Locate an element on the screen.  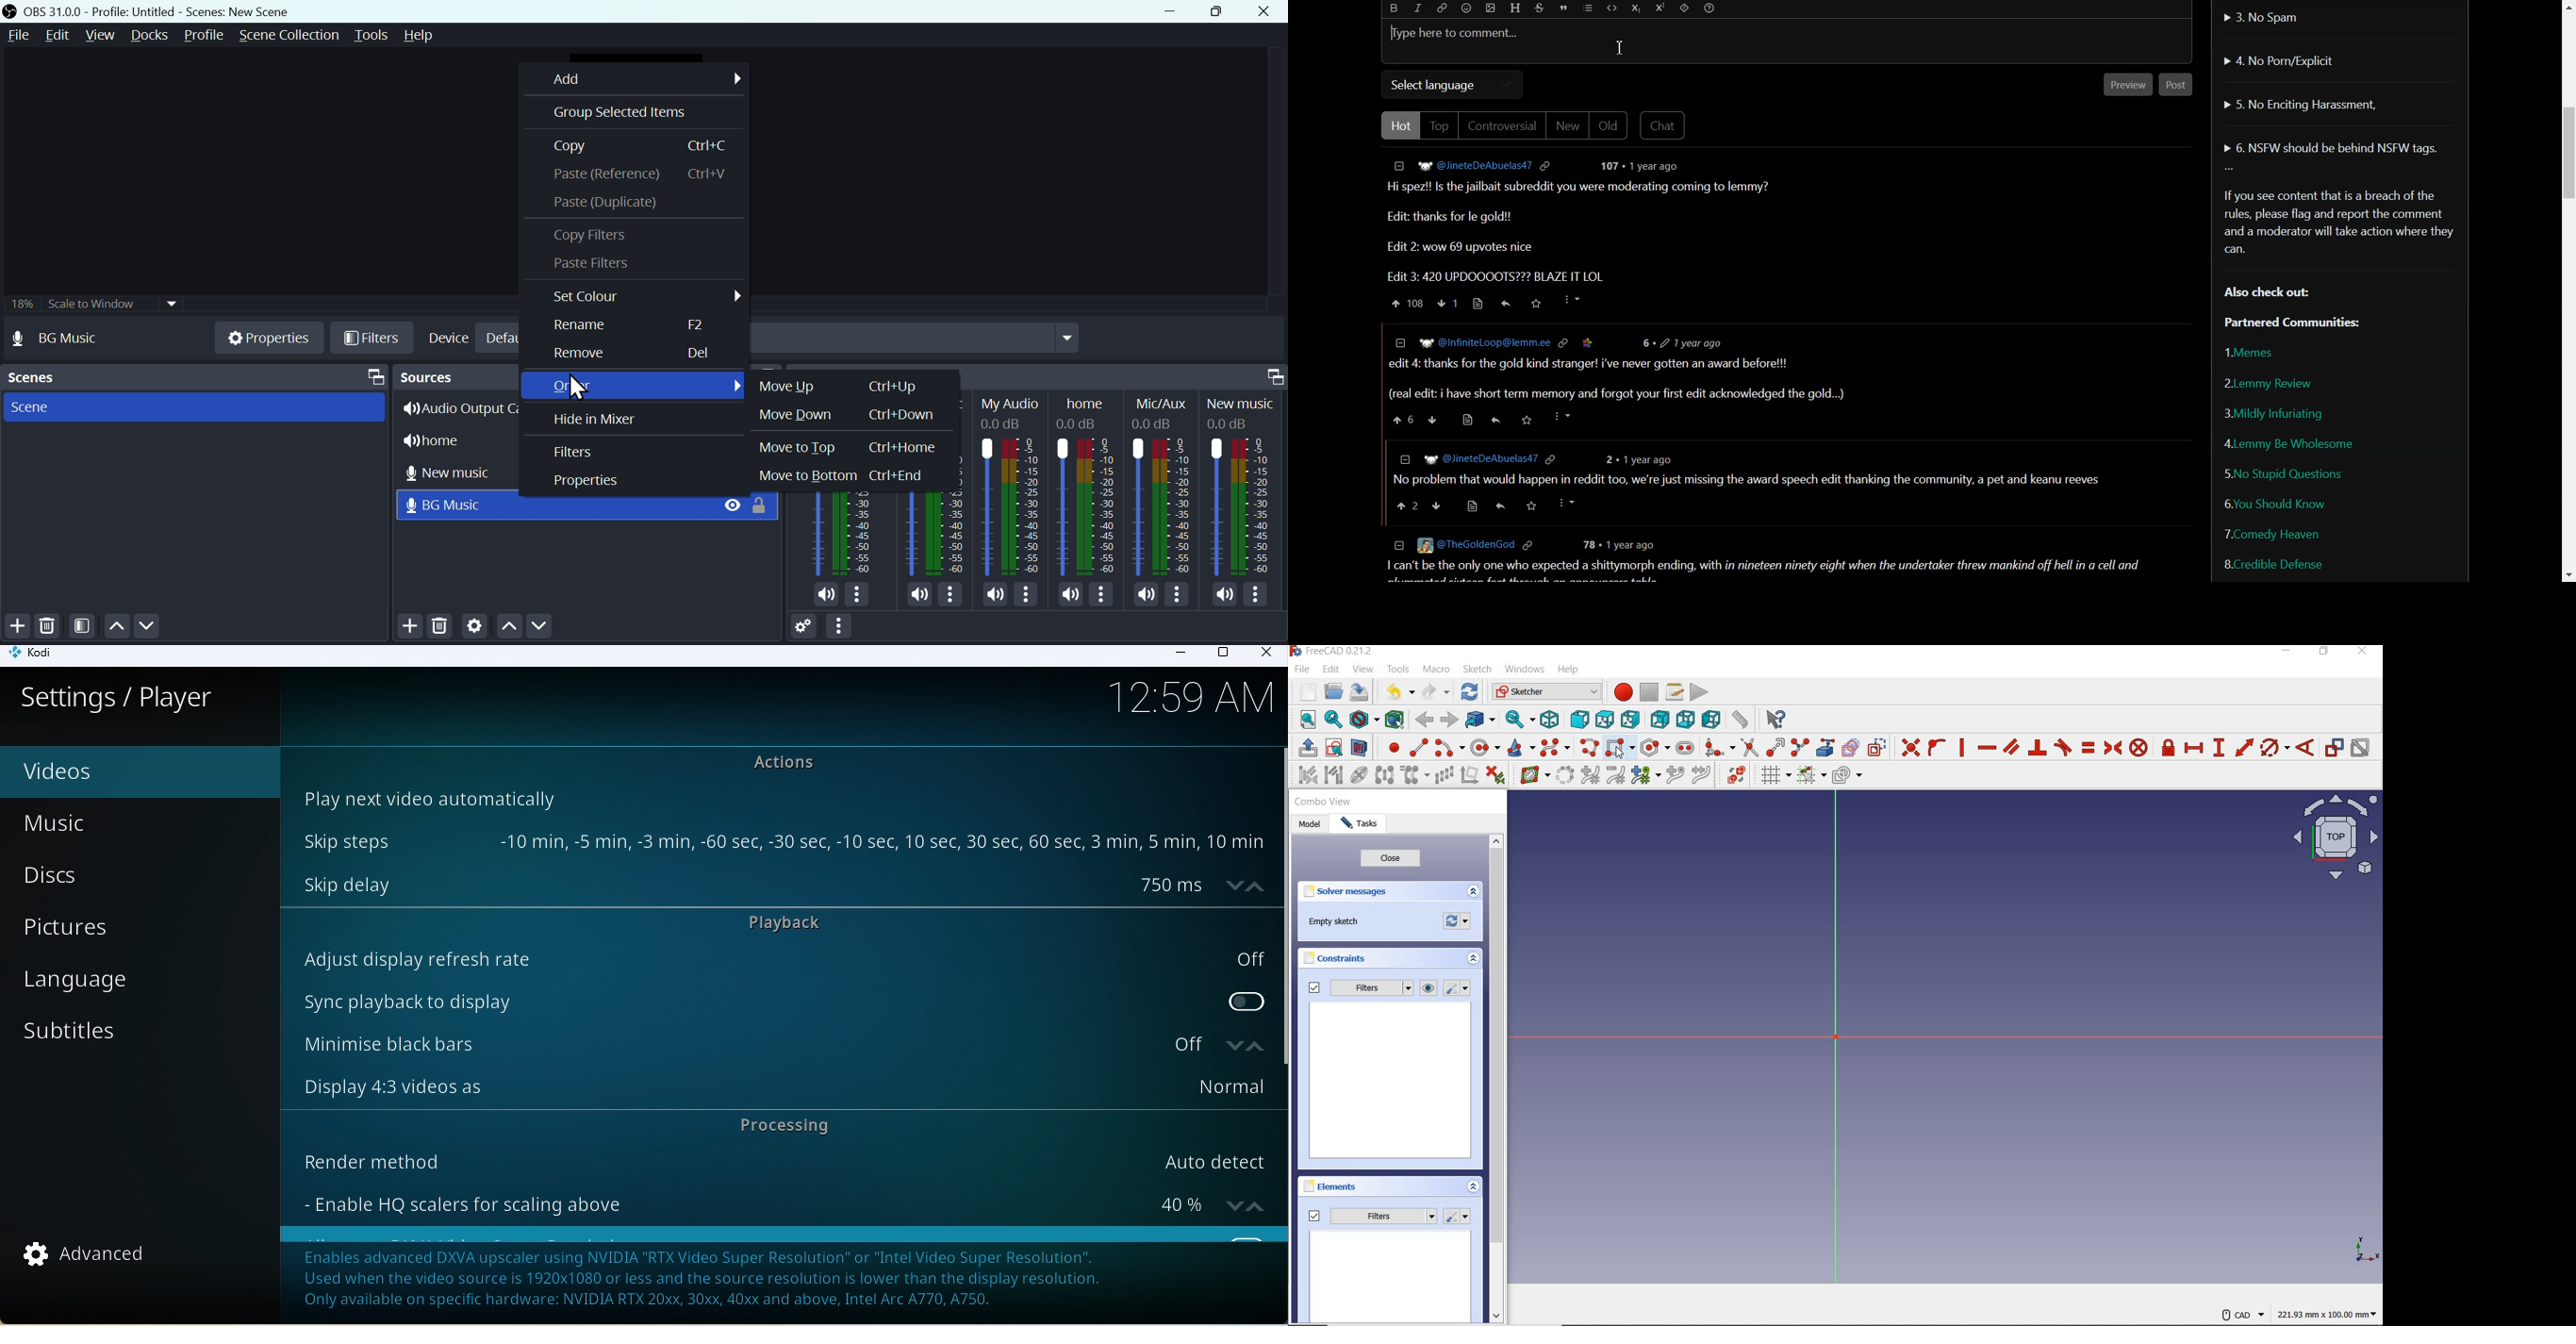
Scene collection is located at coordinates (292, 34).